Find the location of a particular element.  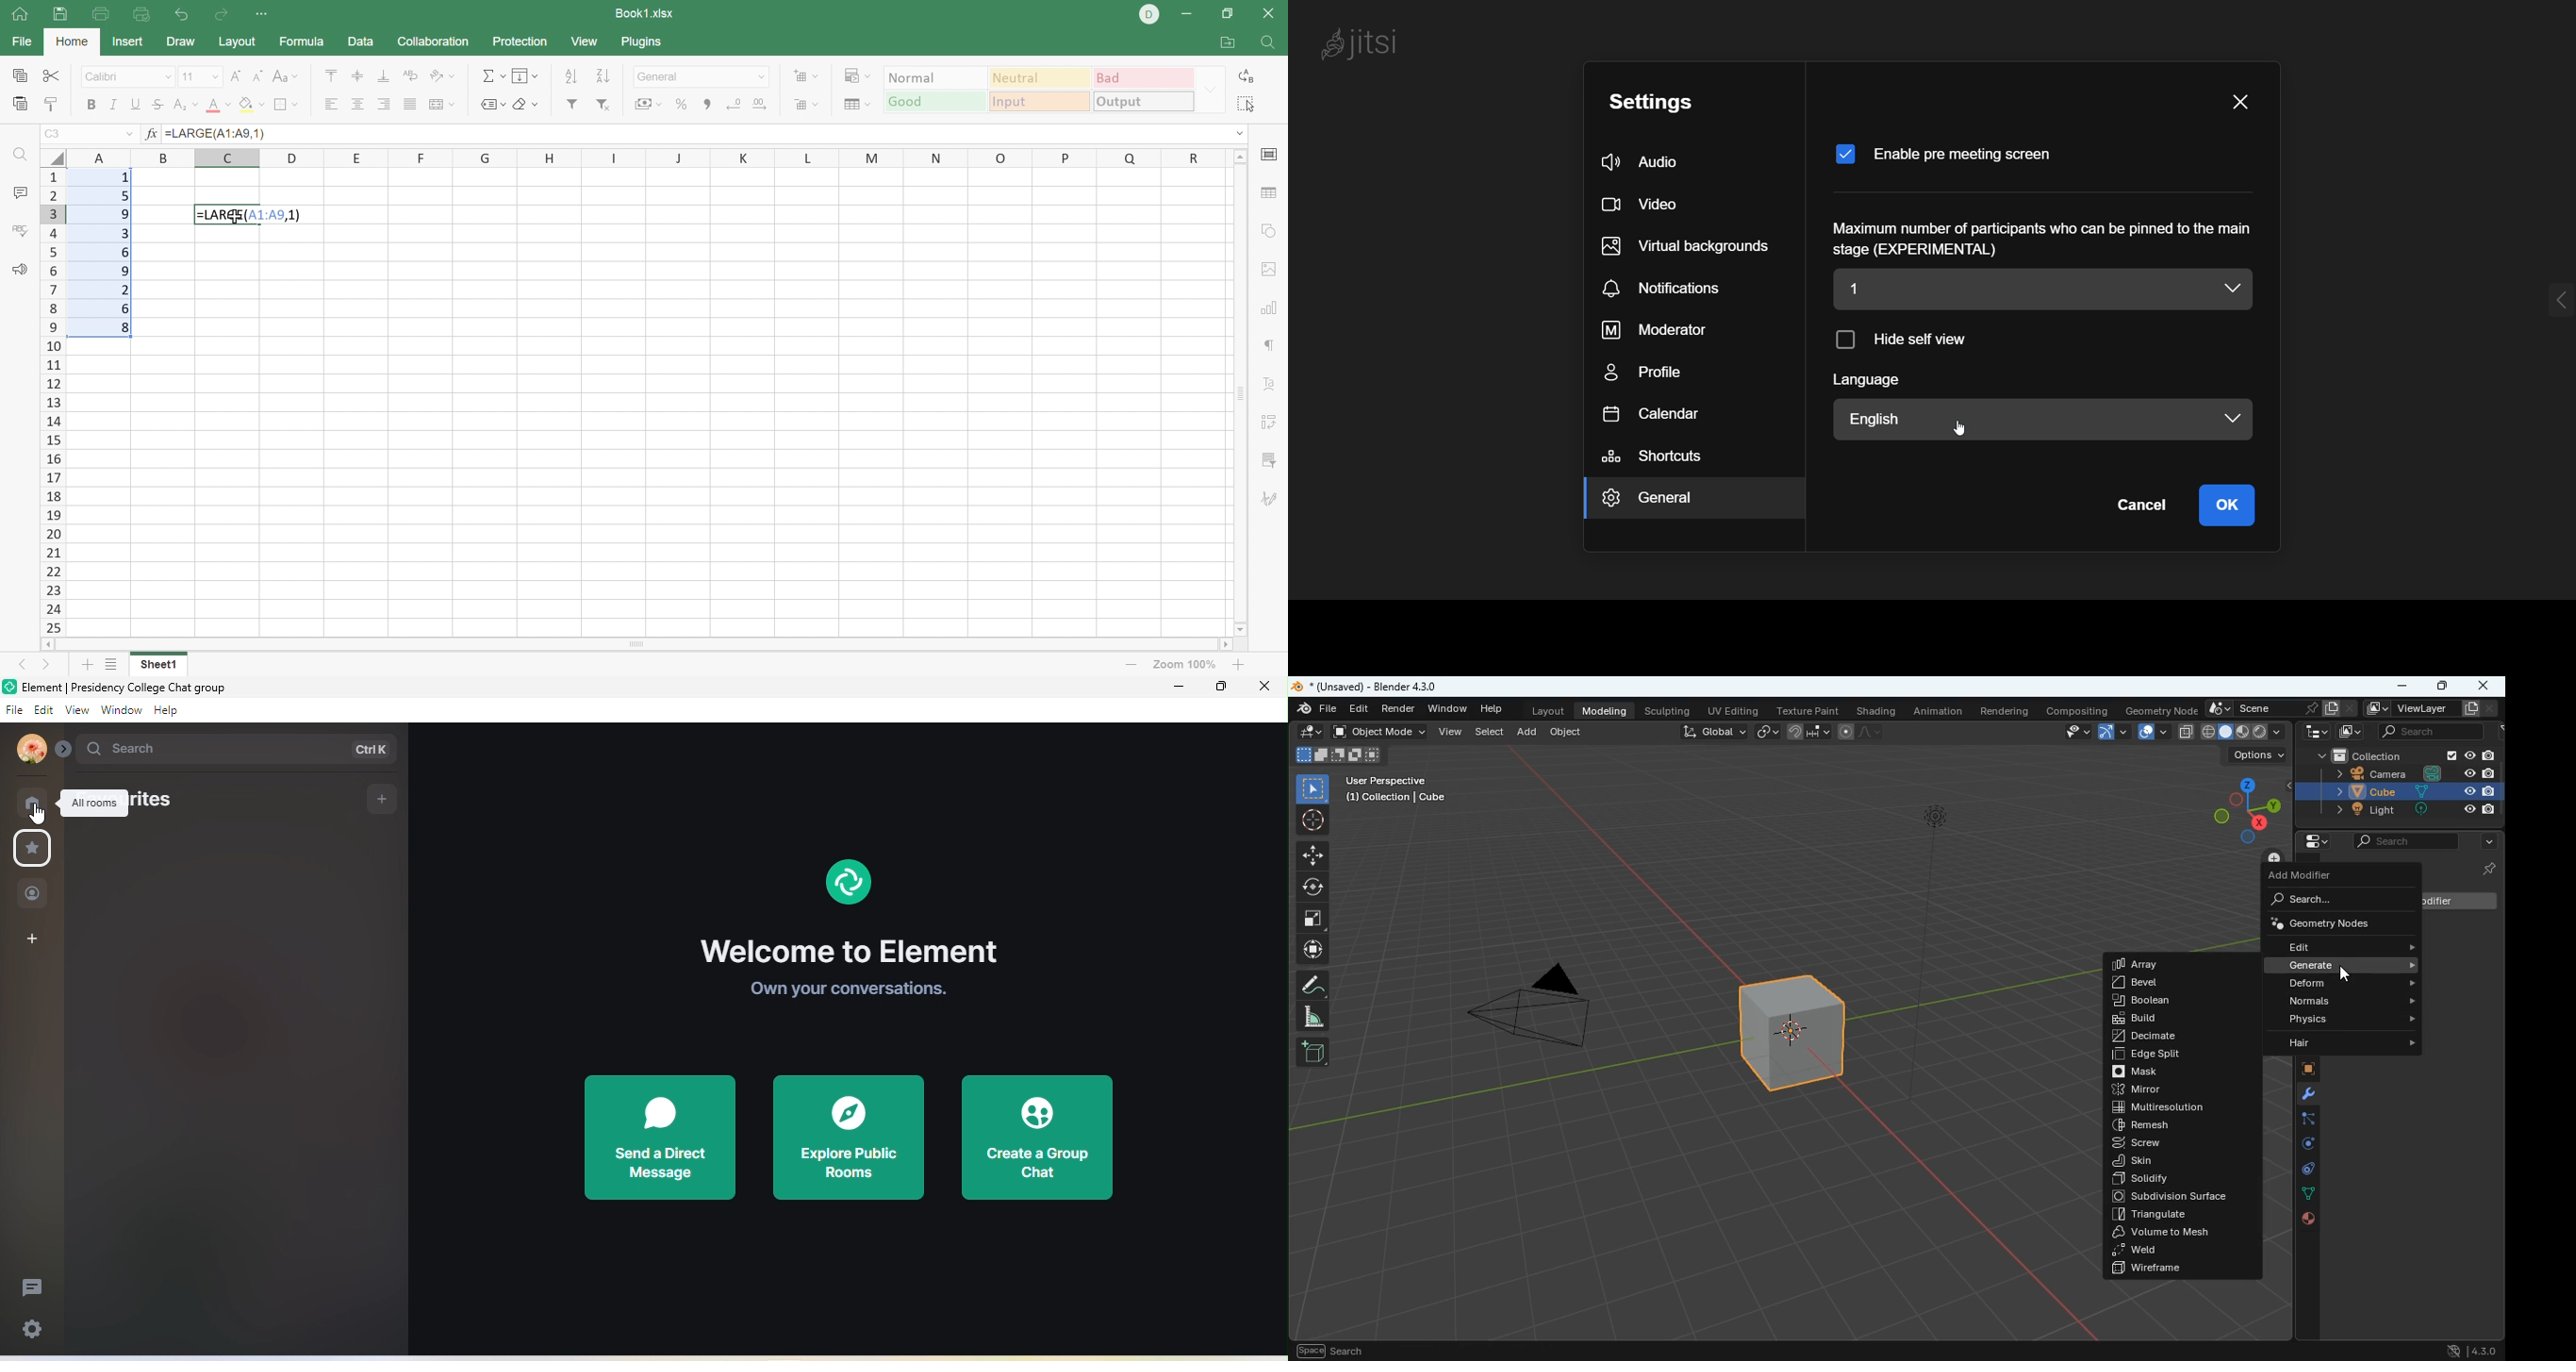

global is located at coordinates (1713, 733).